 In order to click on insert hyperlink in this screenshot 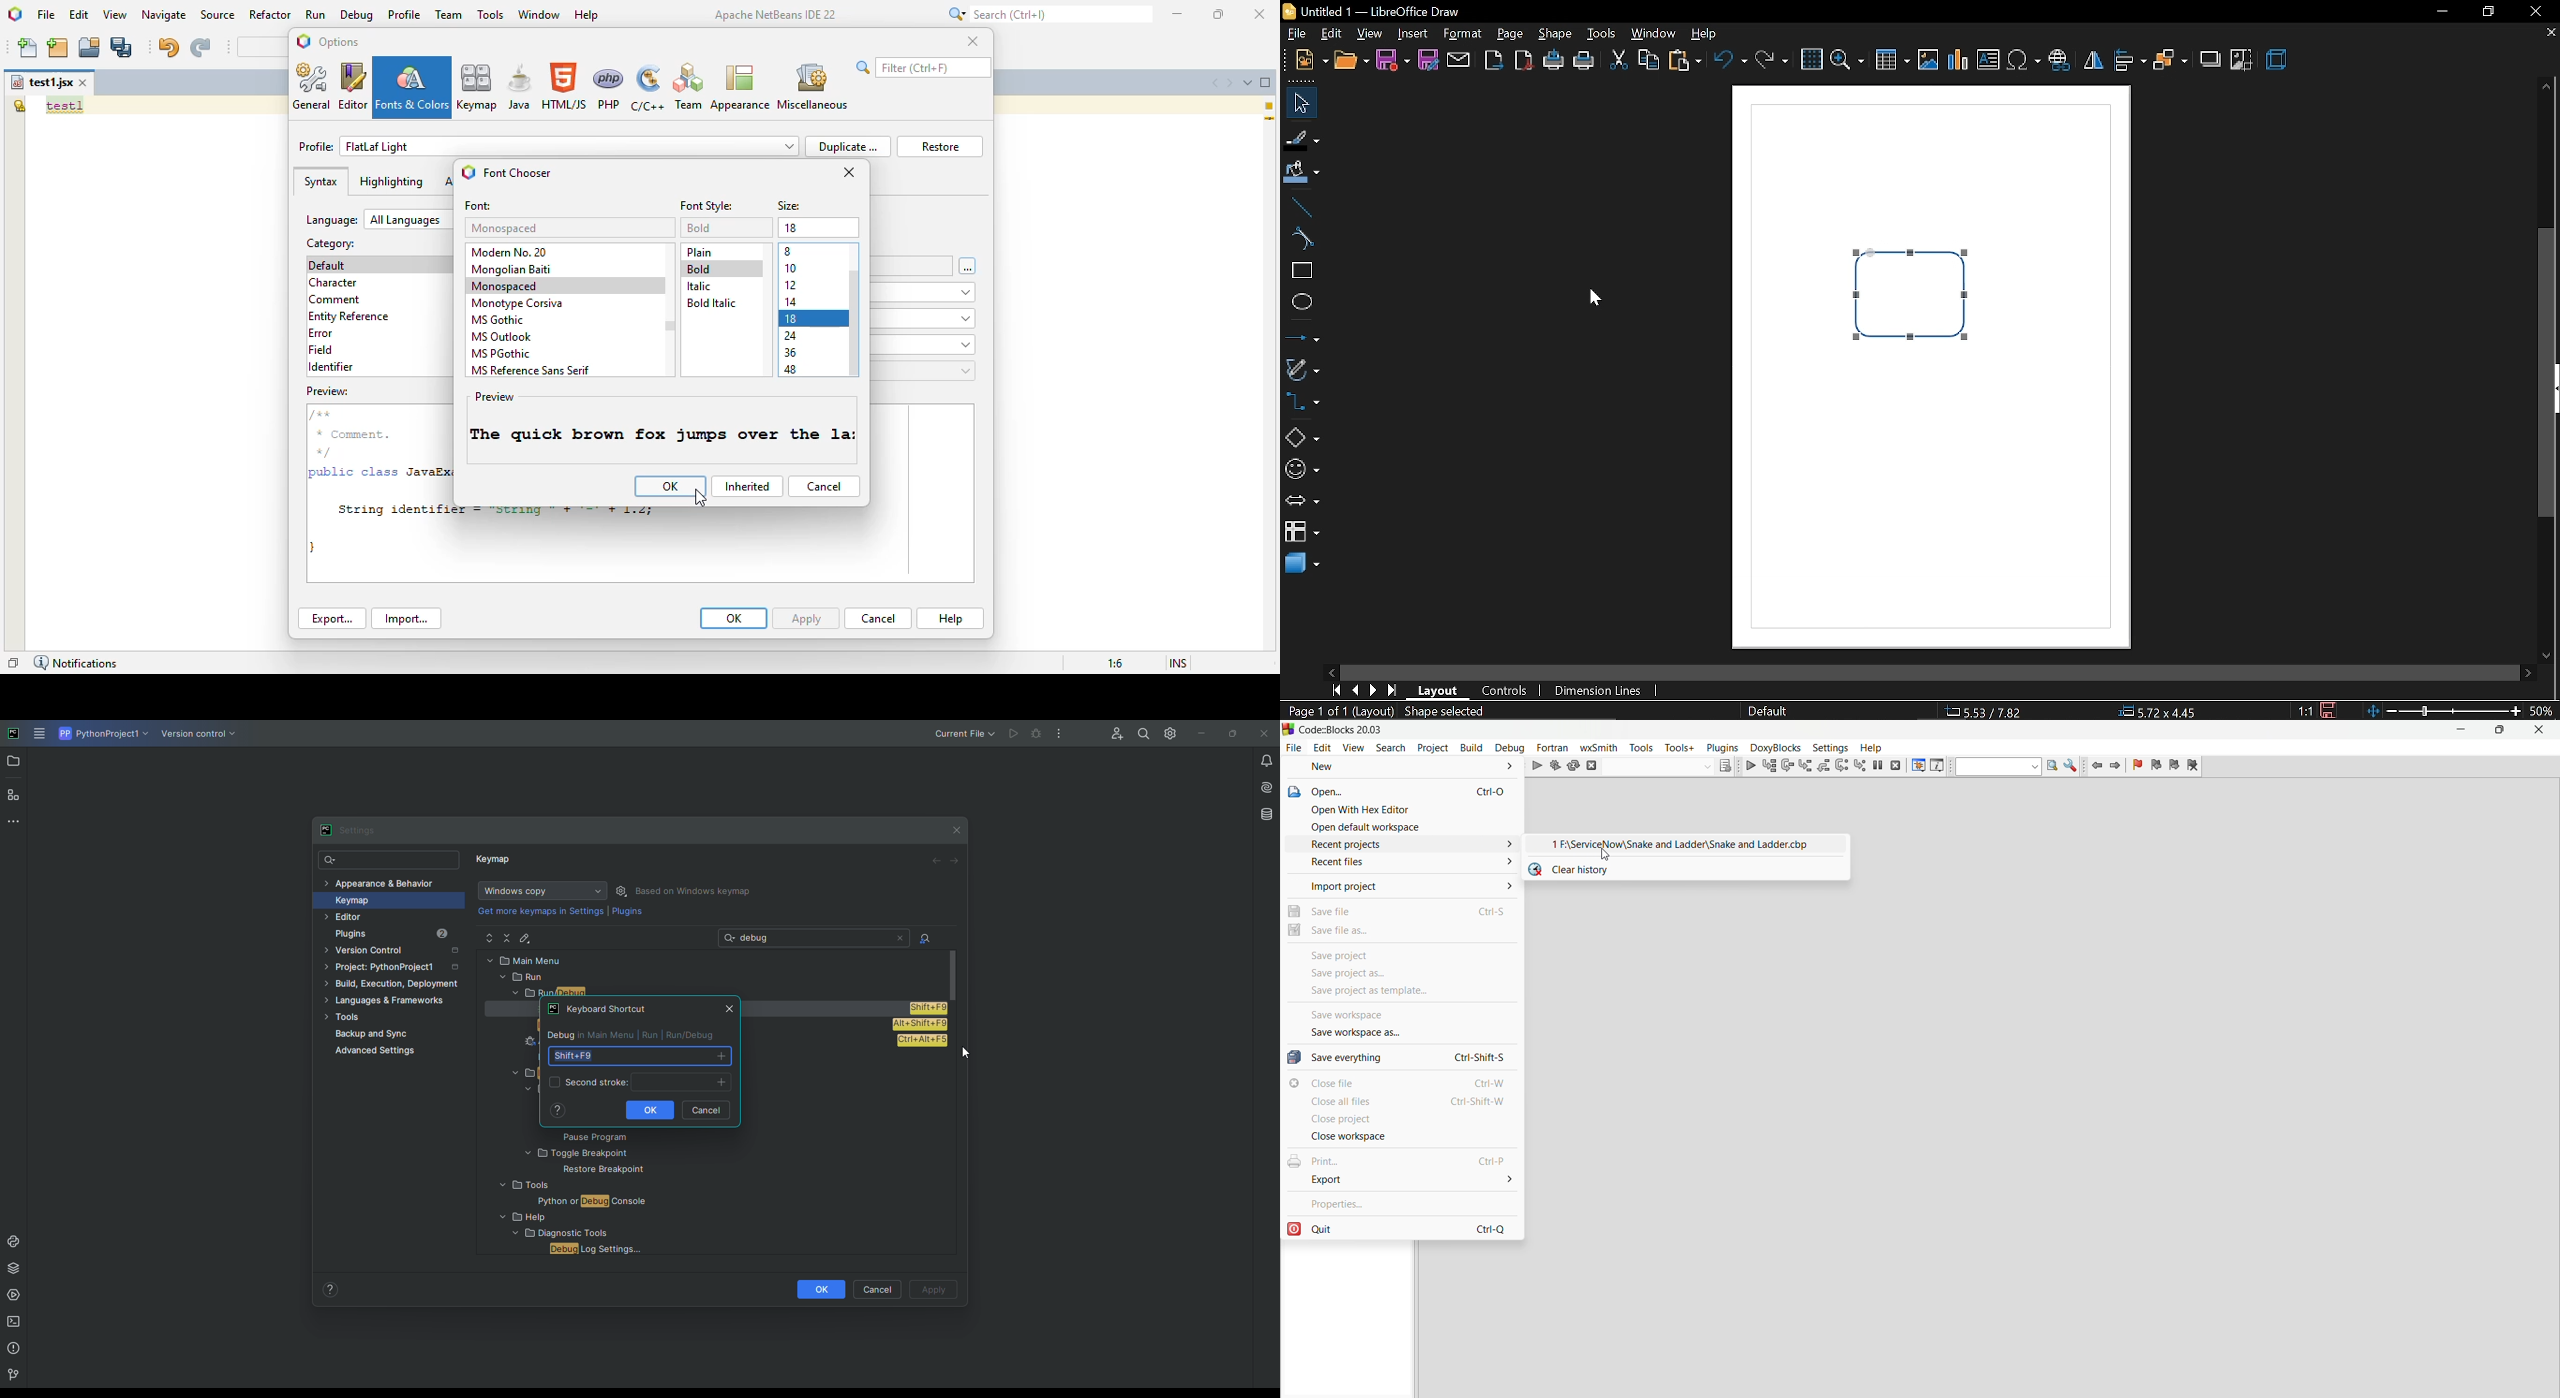, I will do `click(2059, 61)`.